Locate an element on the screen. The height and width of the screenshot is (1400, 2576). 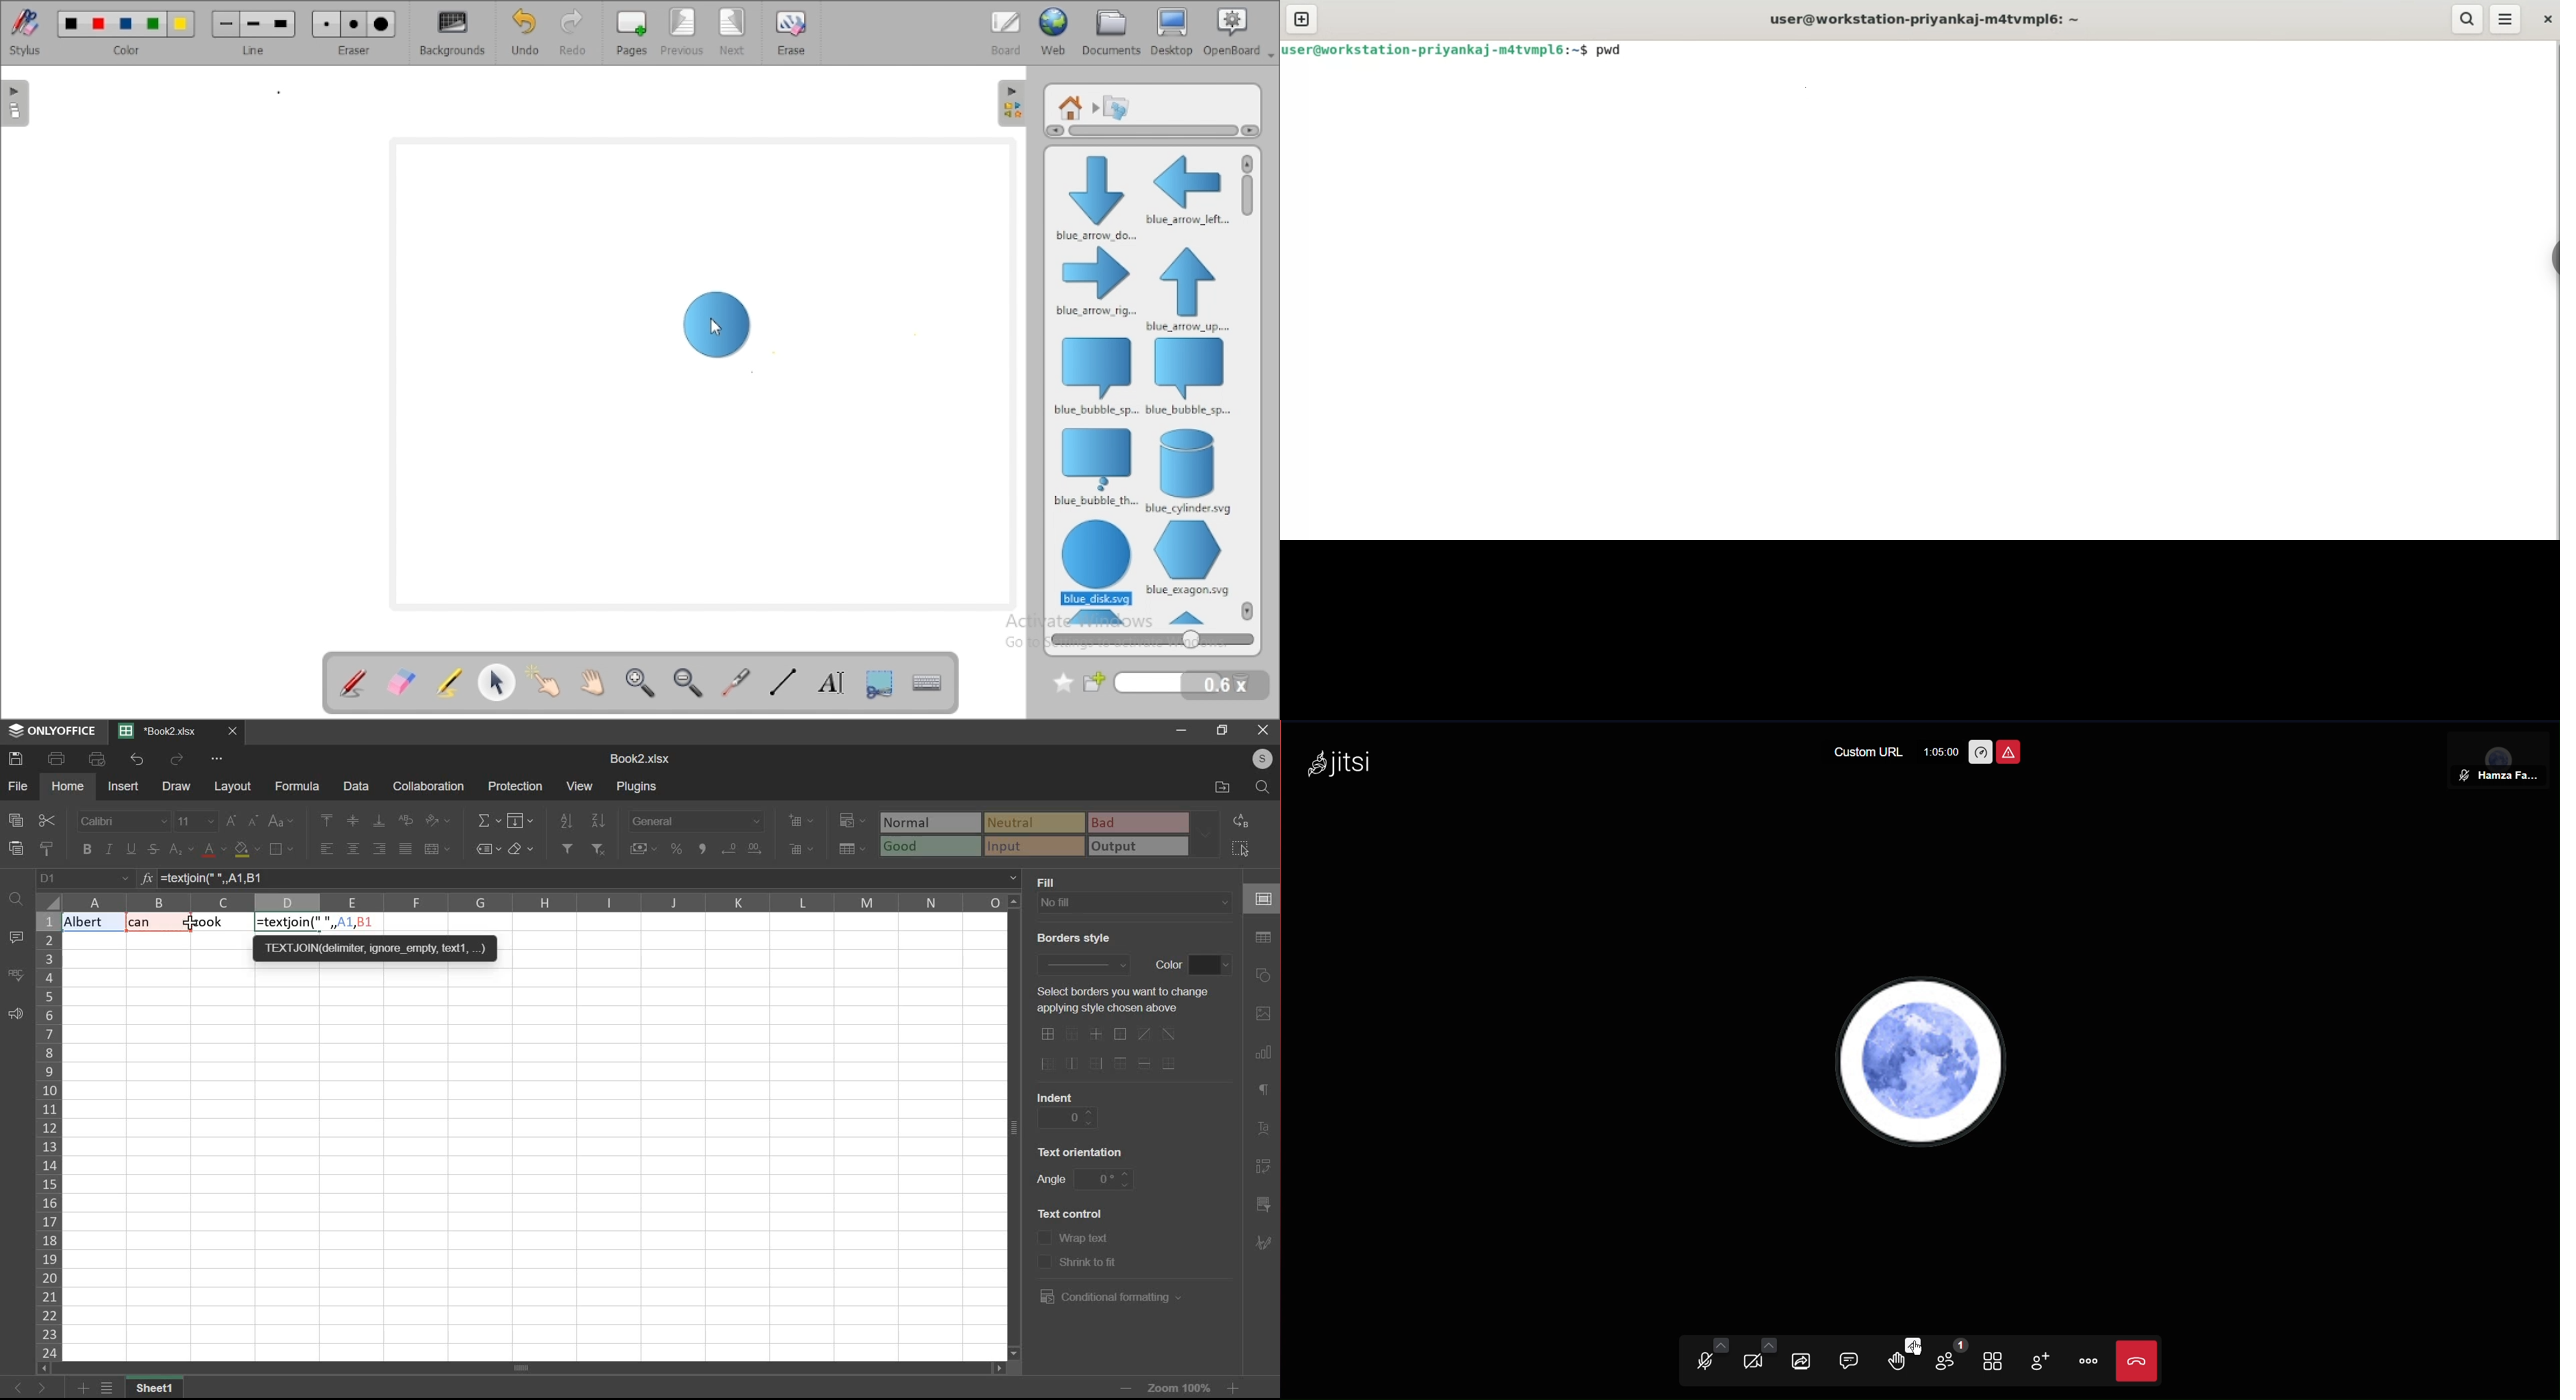
wrap text is located at coordinates (407, 819).